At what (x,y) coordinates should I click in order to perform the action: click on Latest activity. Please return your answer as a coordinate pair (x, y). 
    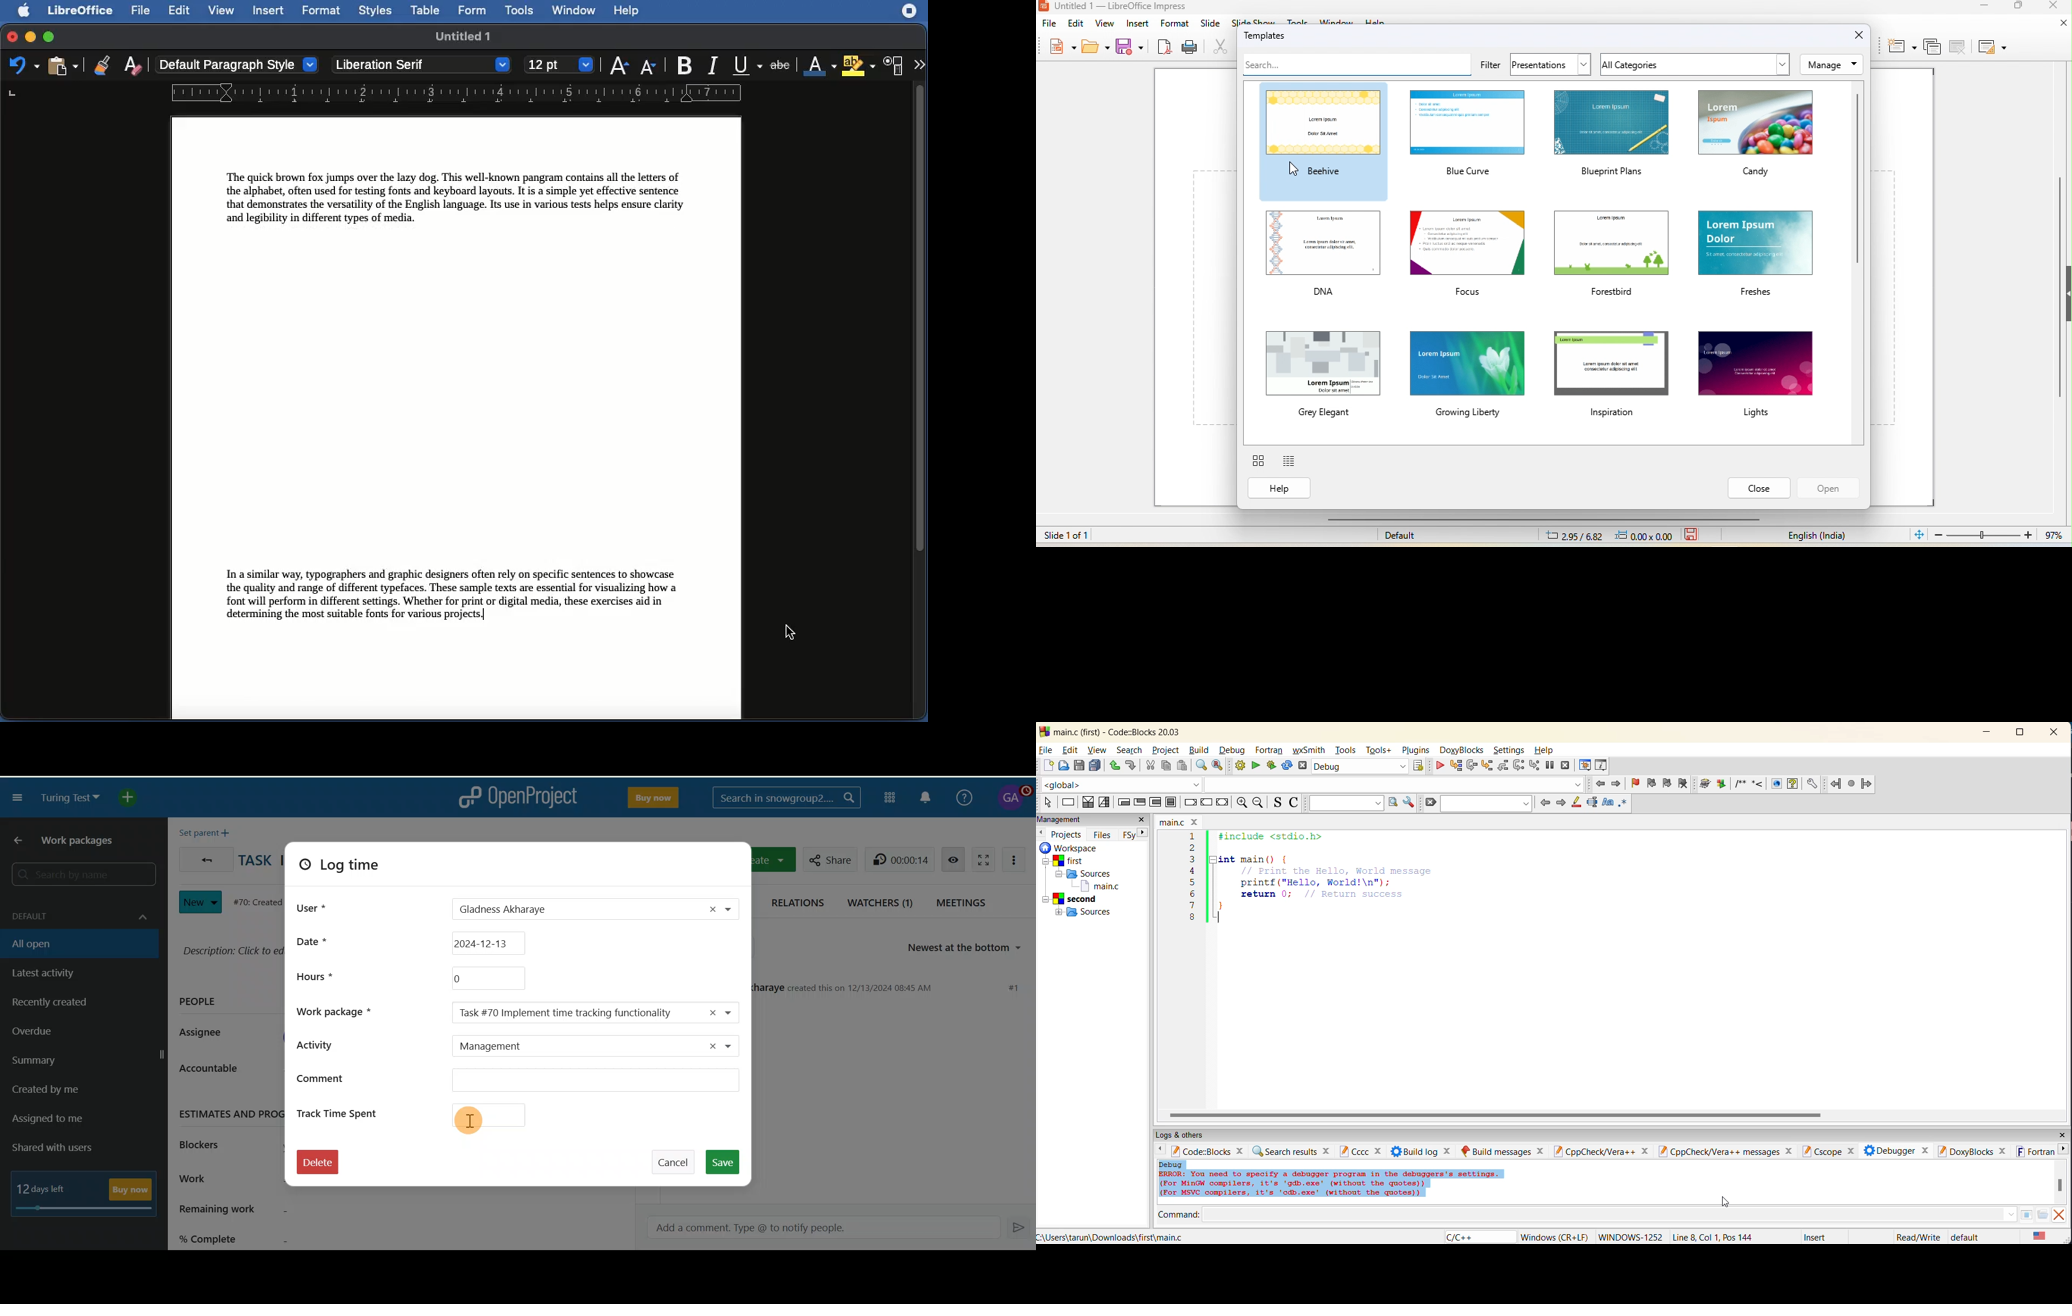
    Looking at the image, I should click on (59, 974).